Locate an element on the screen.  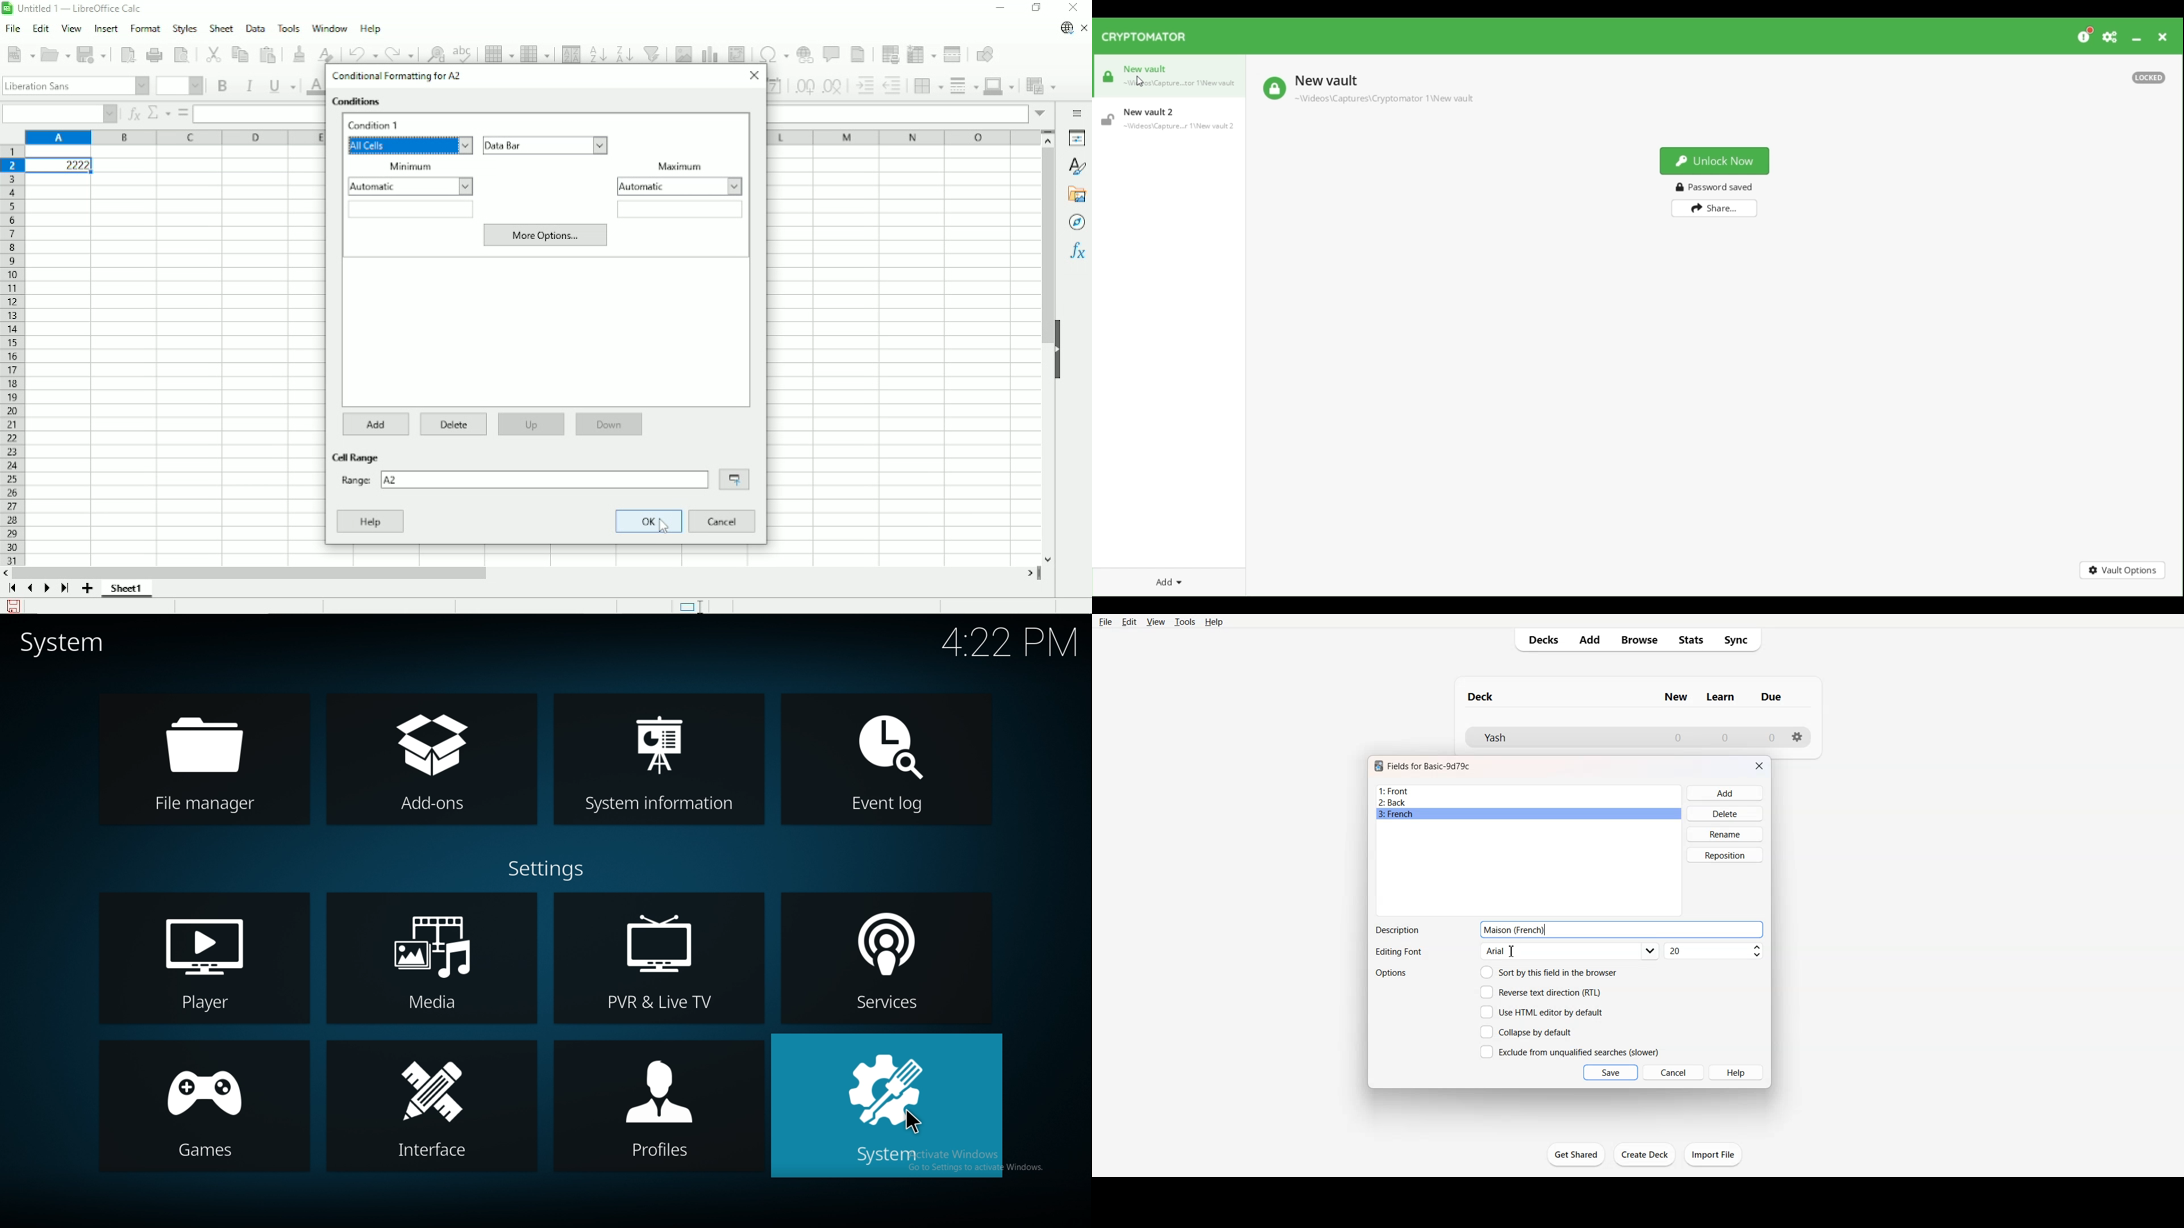
Text is located at coordinates (1398, 952).